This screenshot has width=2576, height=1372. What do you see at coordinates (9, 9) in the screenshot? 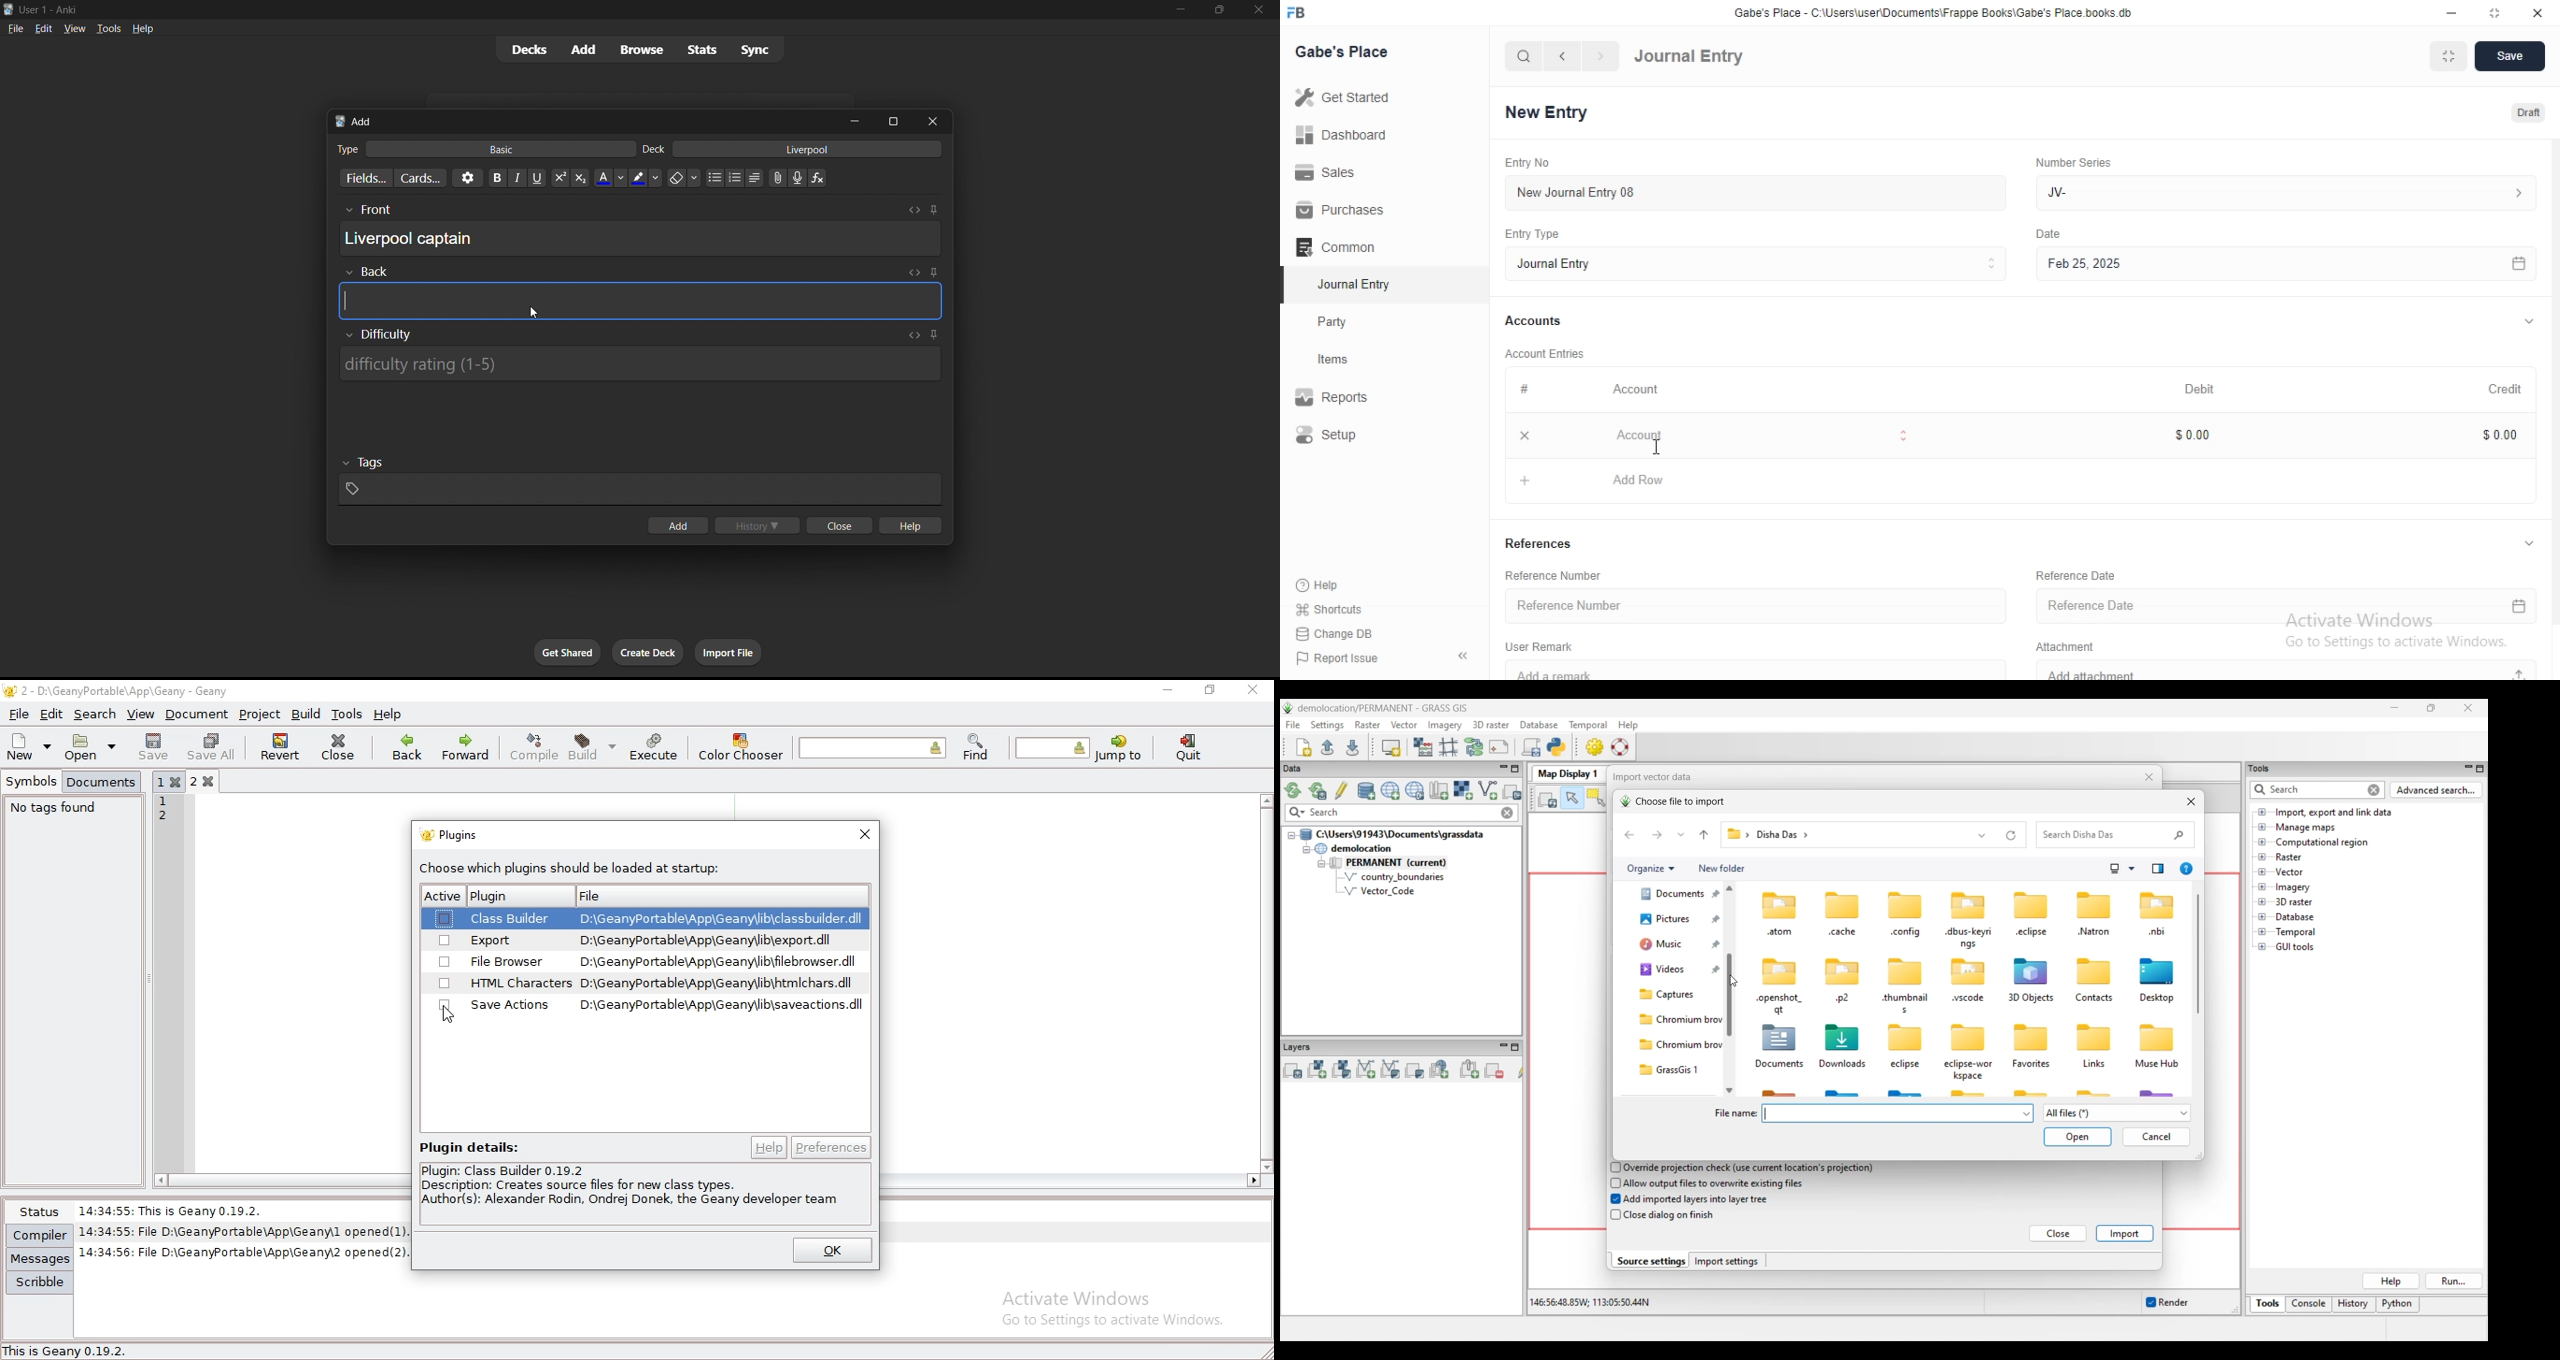
I see `Anki logo` at bounding box center [9, 9].